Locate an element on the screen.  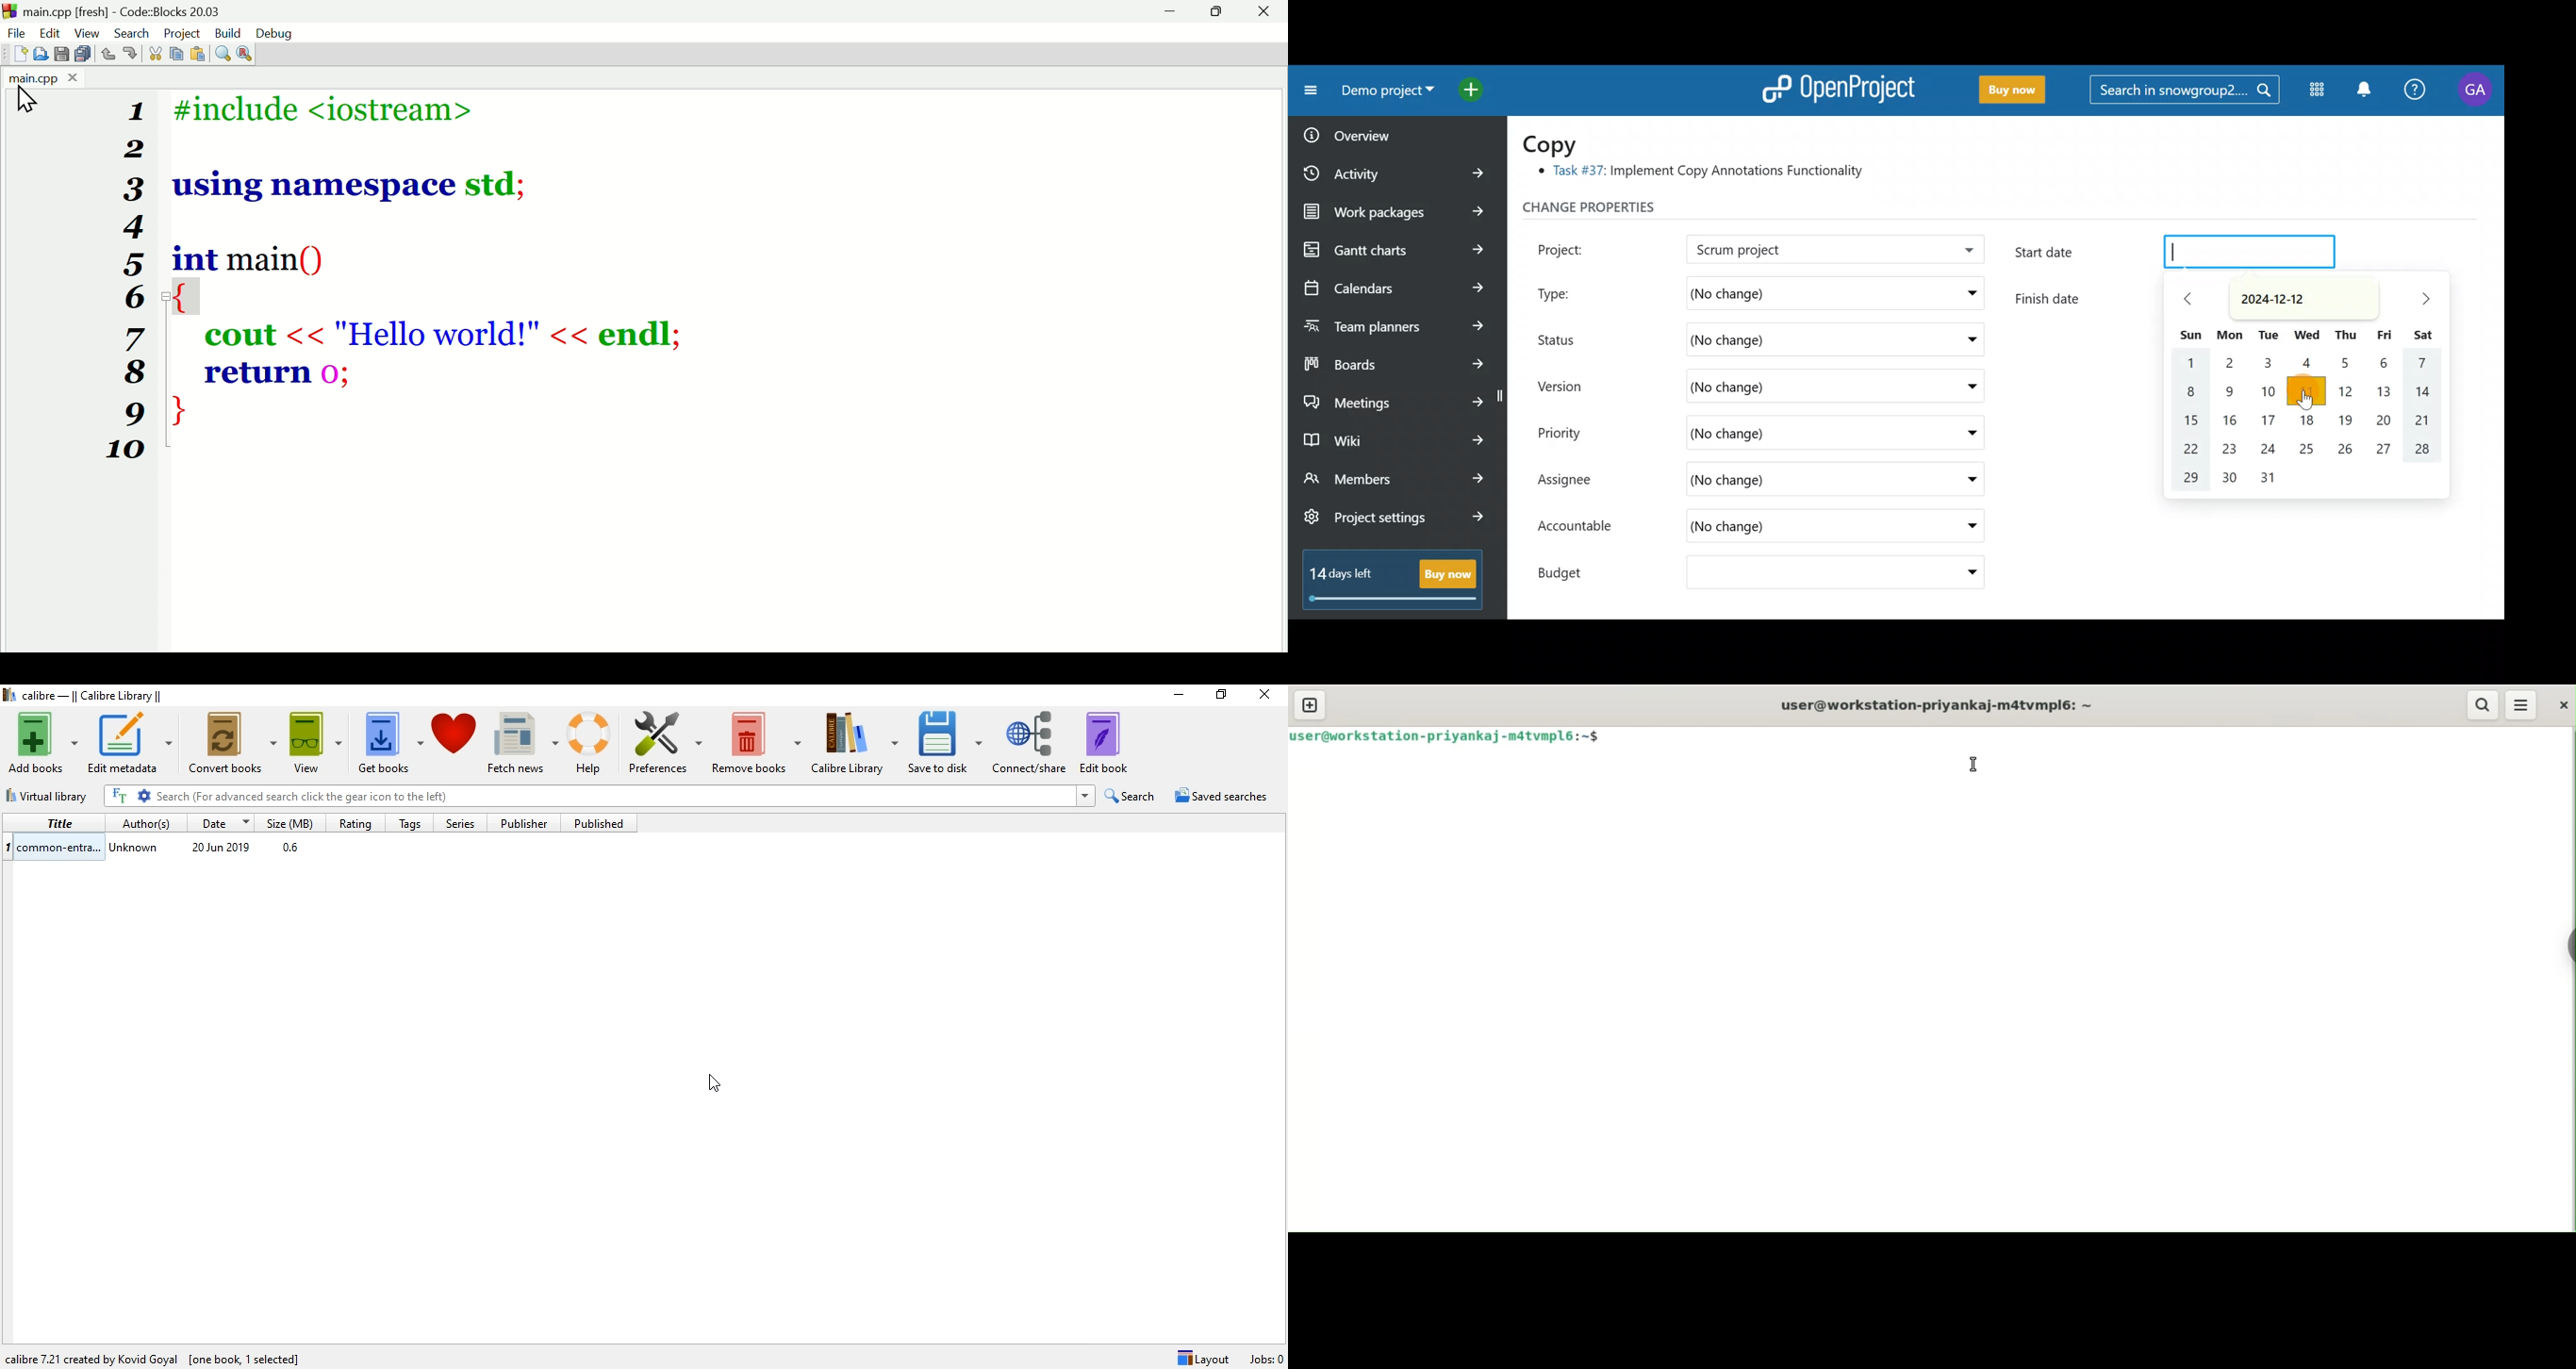
Redo is located at coordinates (133, 55).